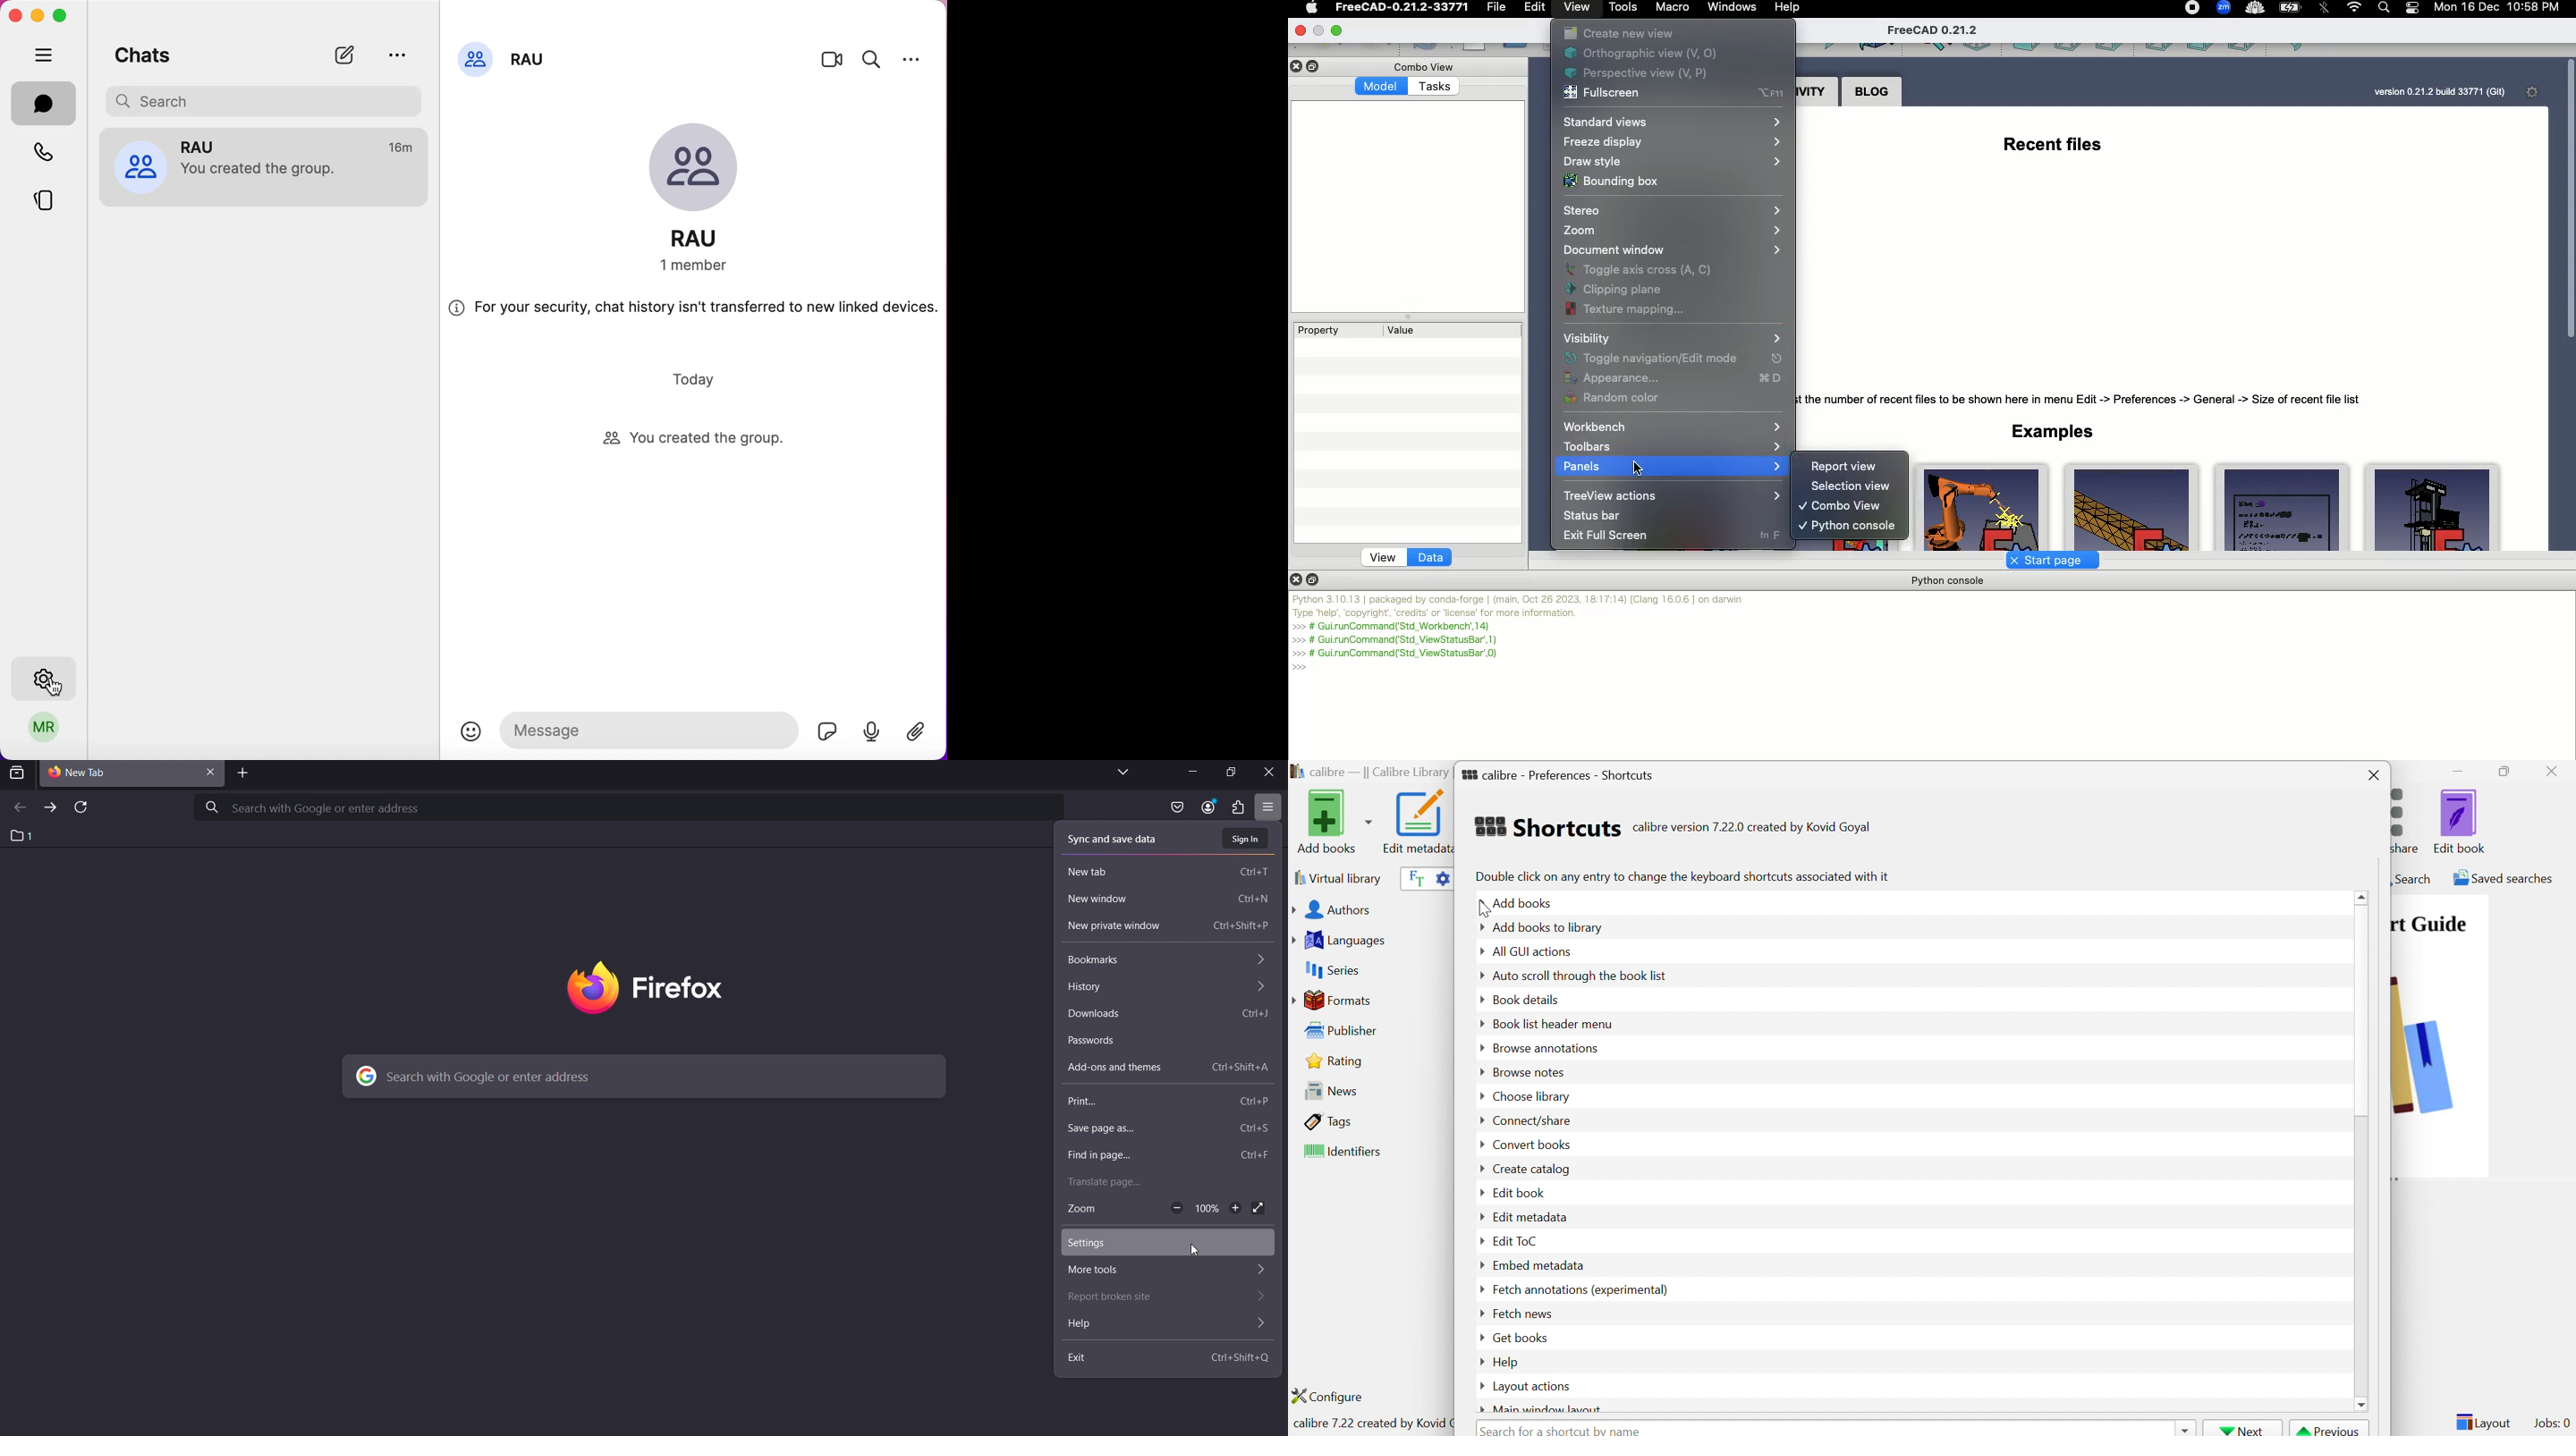 The height and width of the screenshot is (1456, 2576). What do you see at coordinates (2553, 1424) in the screenshot?
I see `Jobs: 0` at bounding box center [2553, 1424].